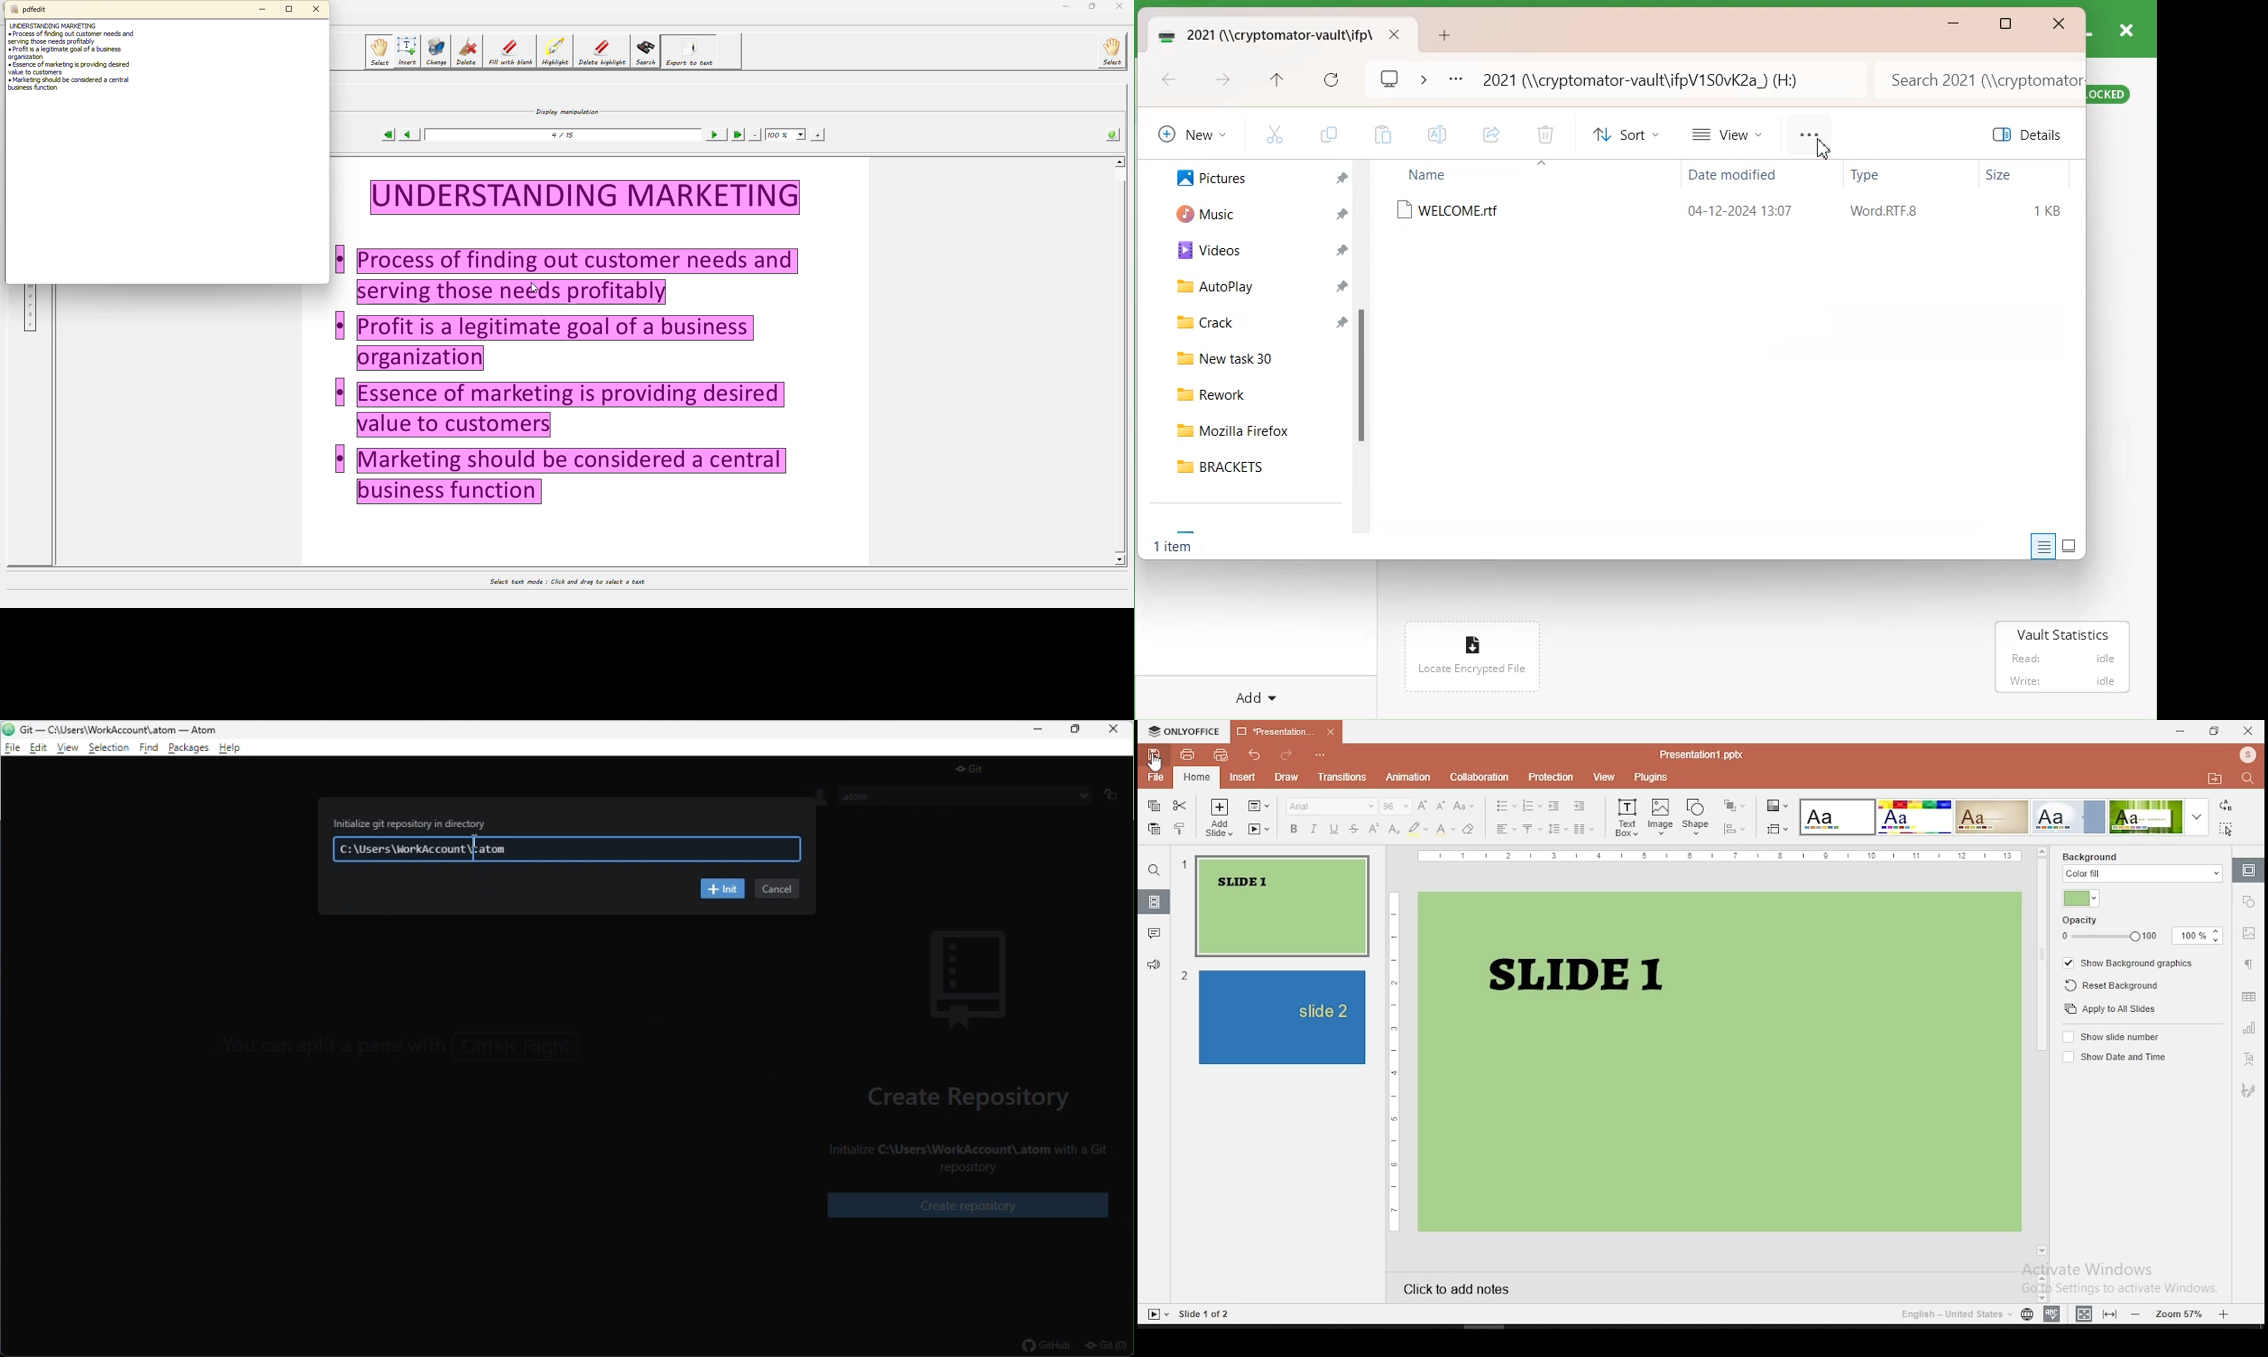 This screenshot has width=2268, height=1372. What do you see at coordinates (2112, 986) in the screenshot?
I see `reset background` at bounding box center [2112, 986].